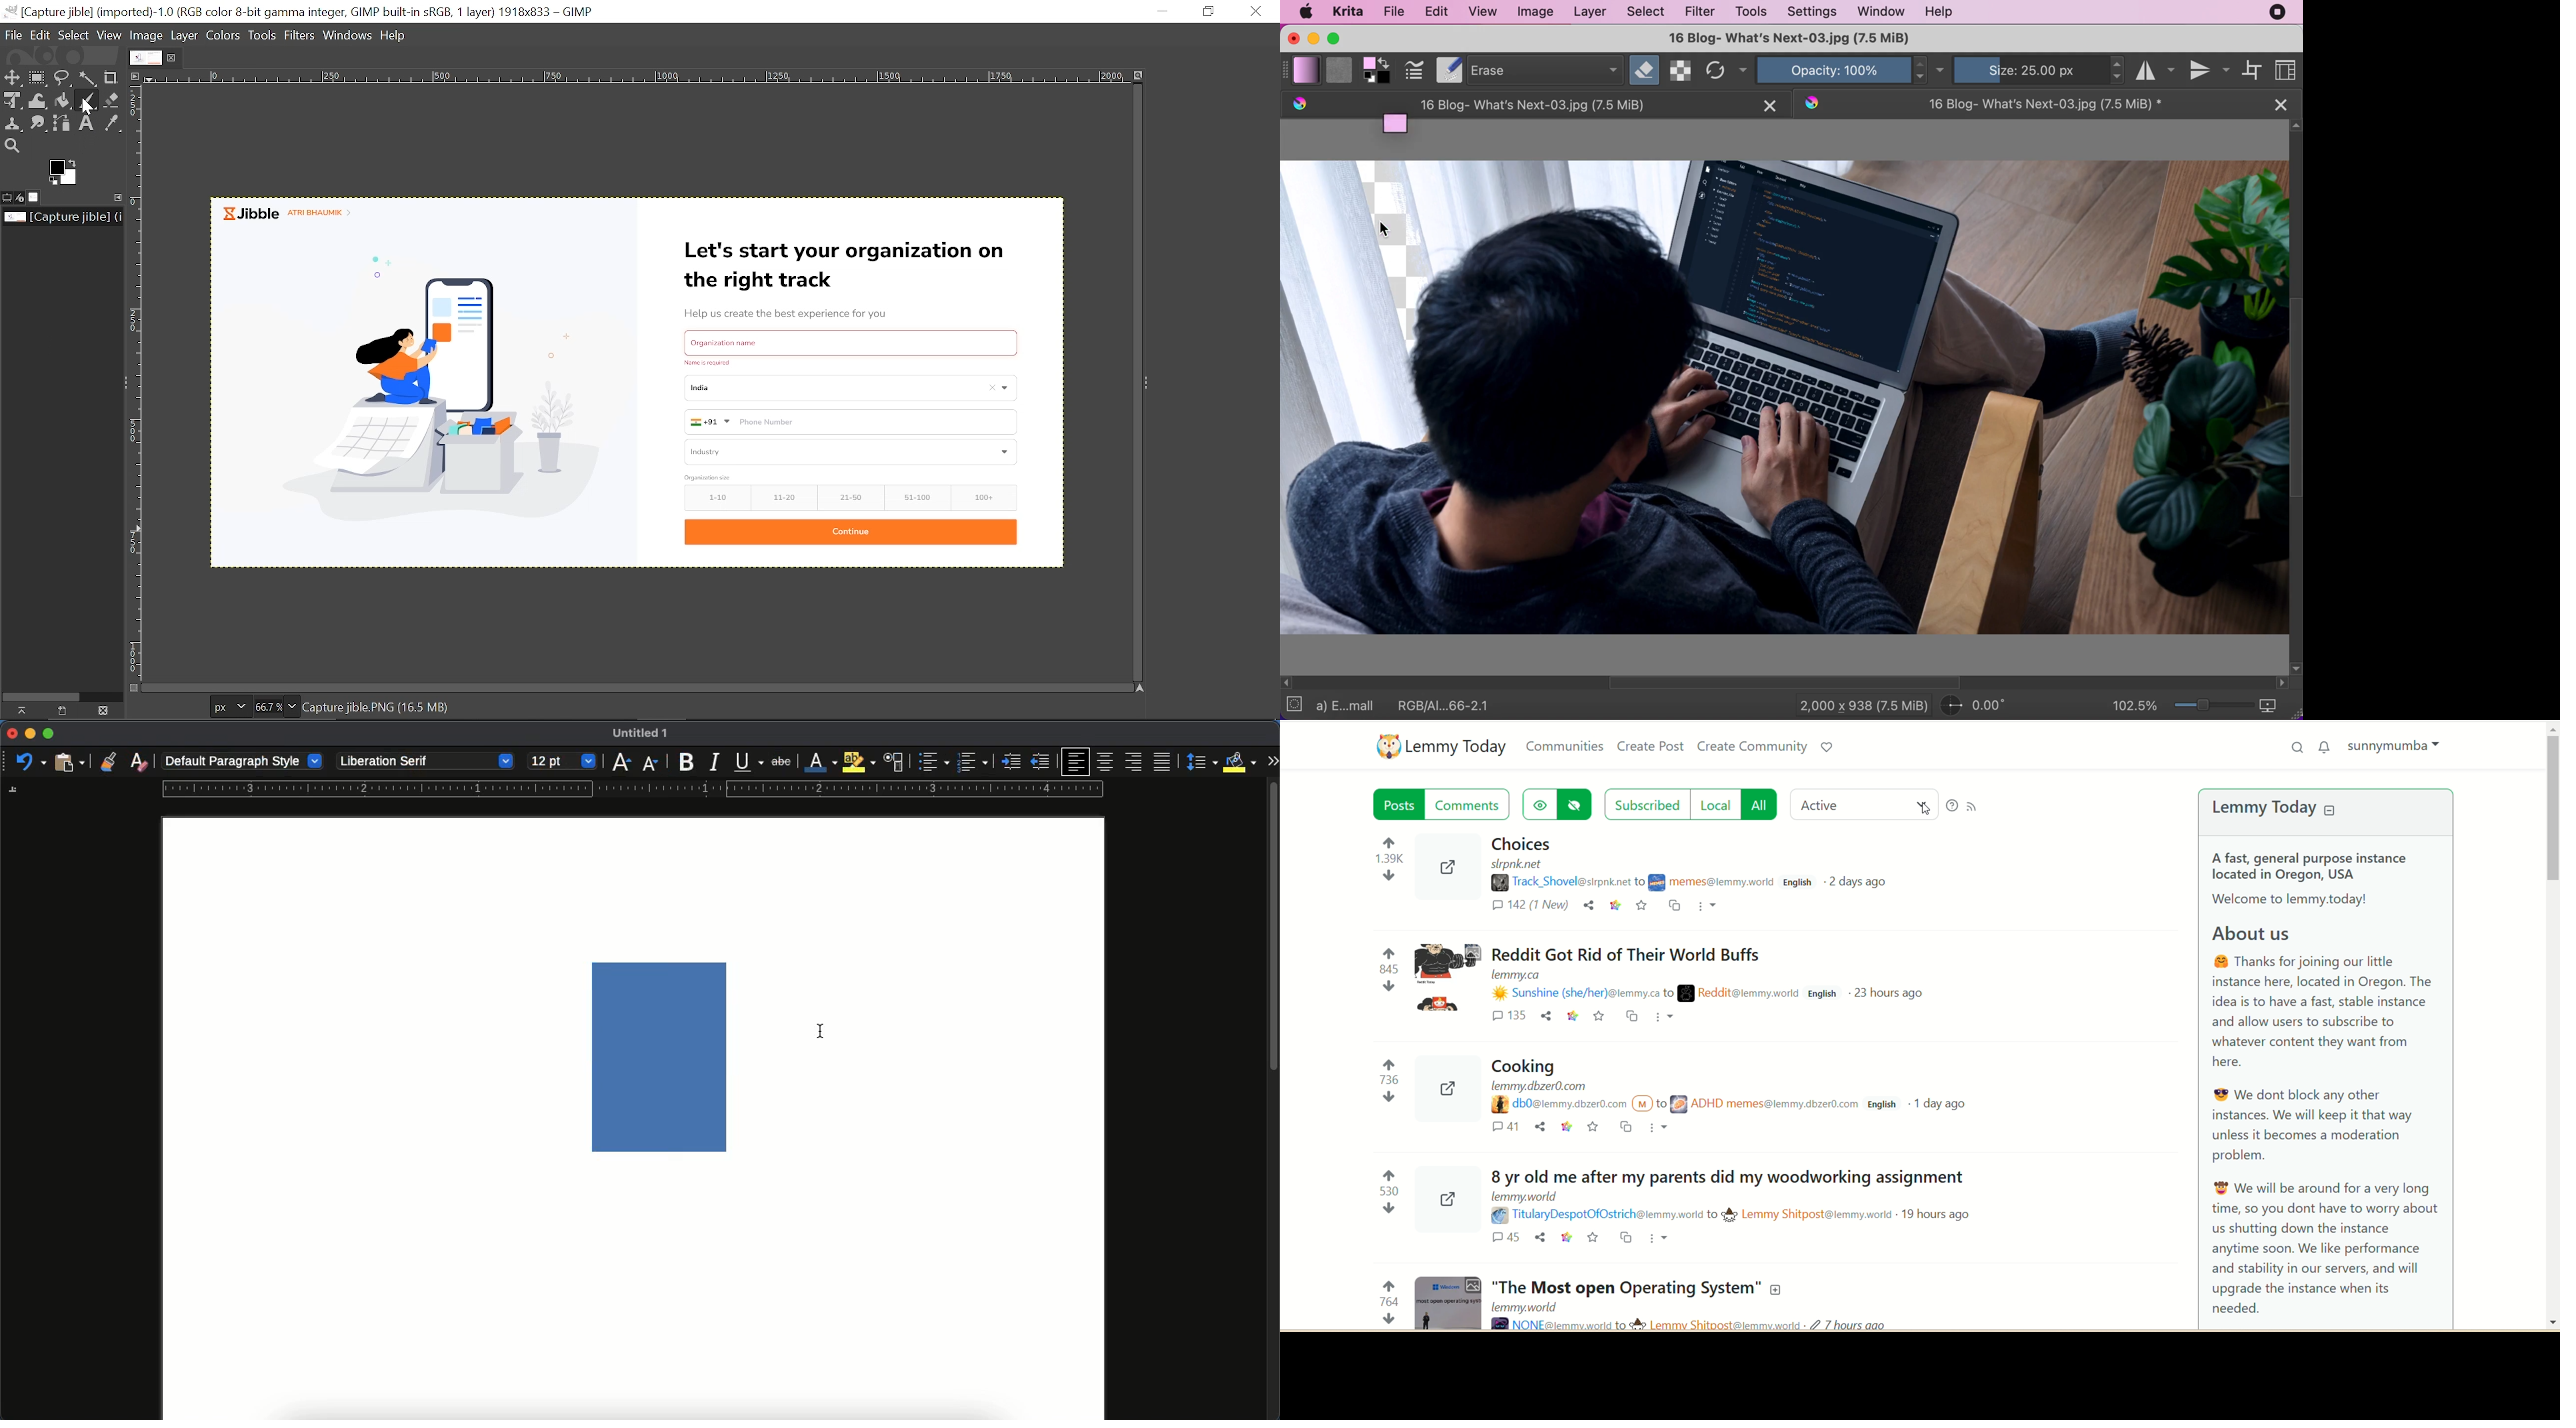  I want to click on local, so click(1719, 805).